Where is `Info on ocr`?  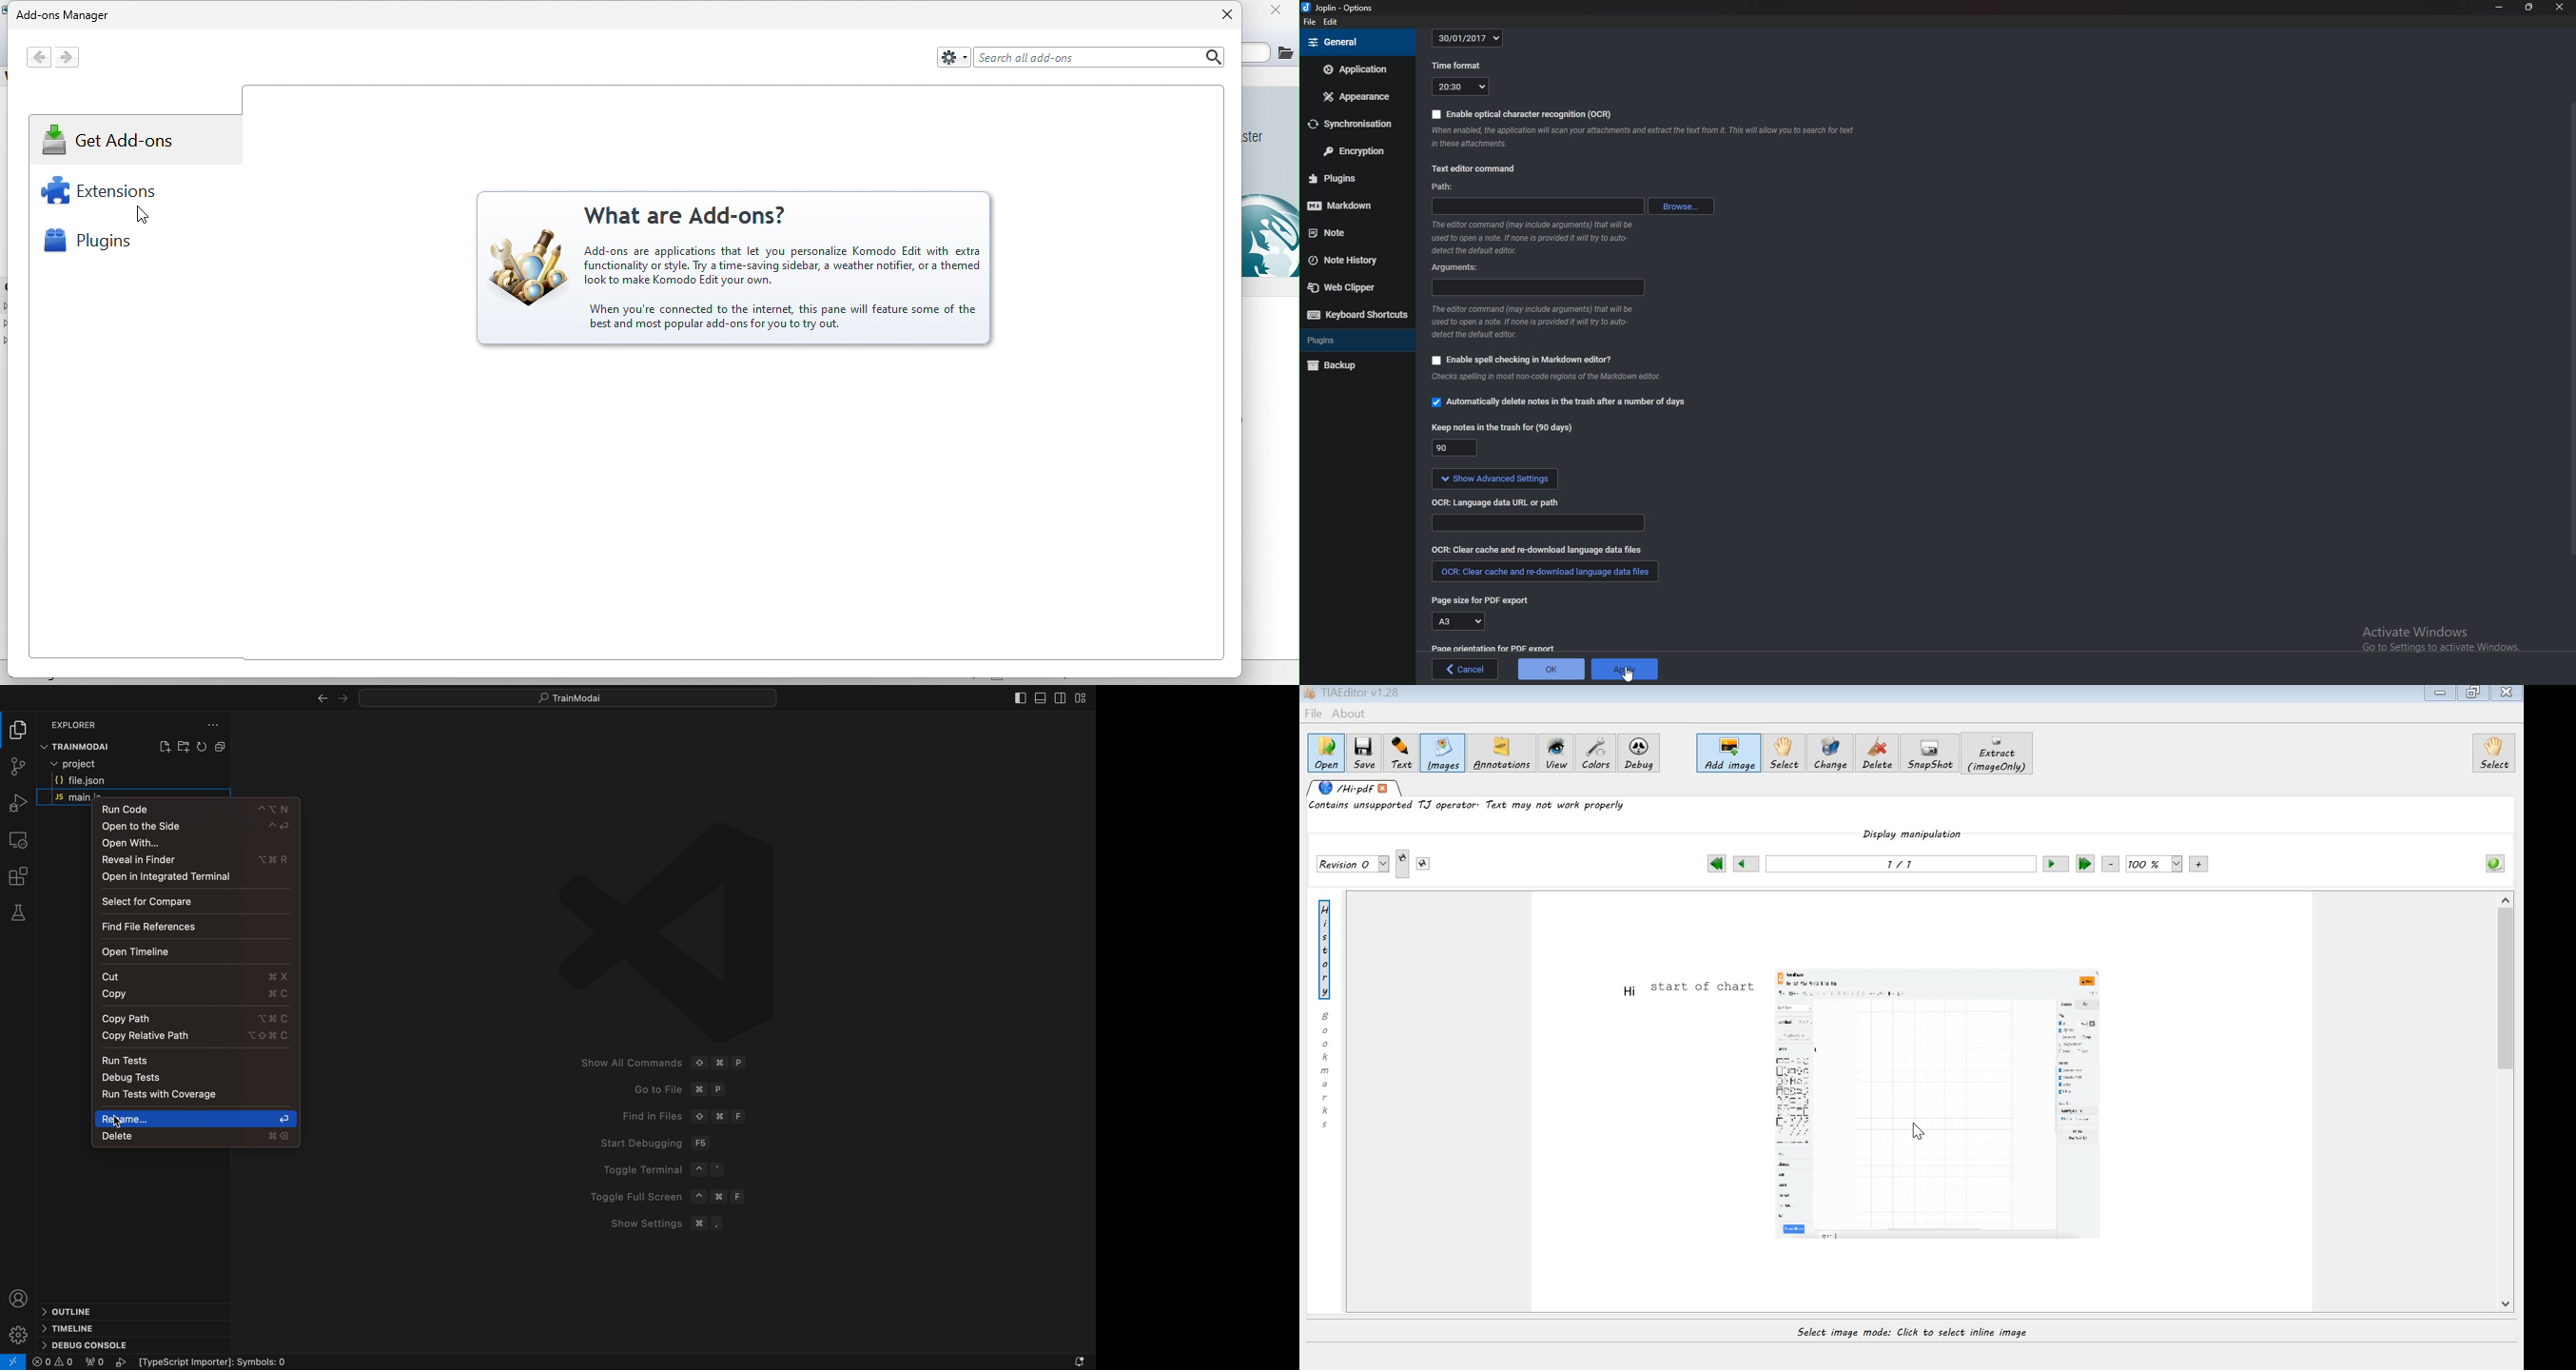
Info on ocr is located at coordinates (1645, 140).